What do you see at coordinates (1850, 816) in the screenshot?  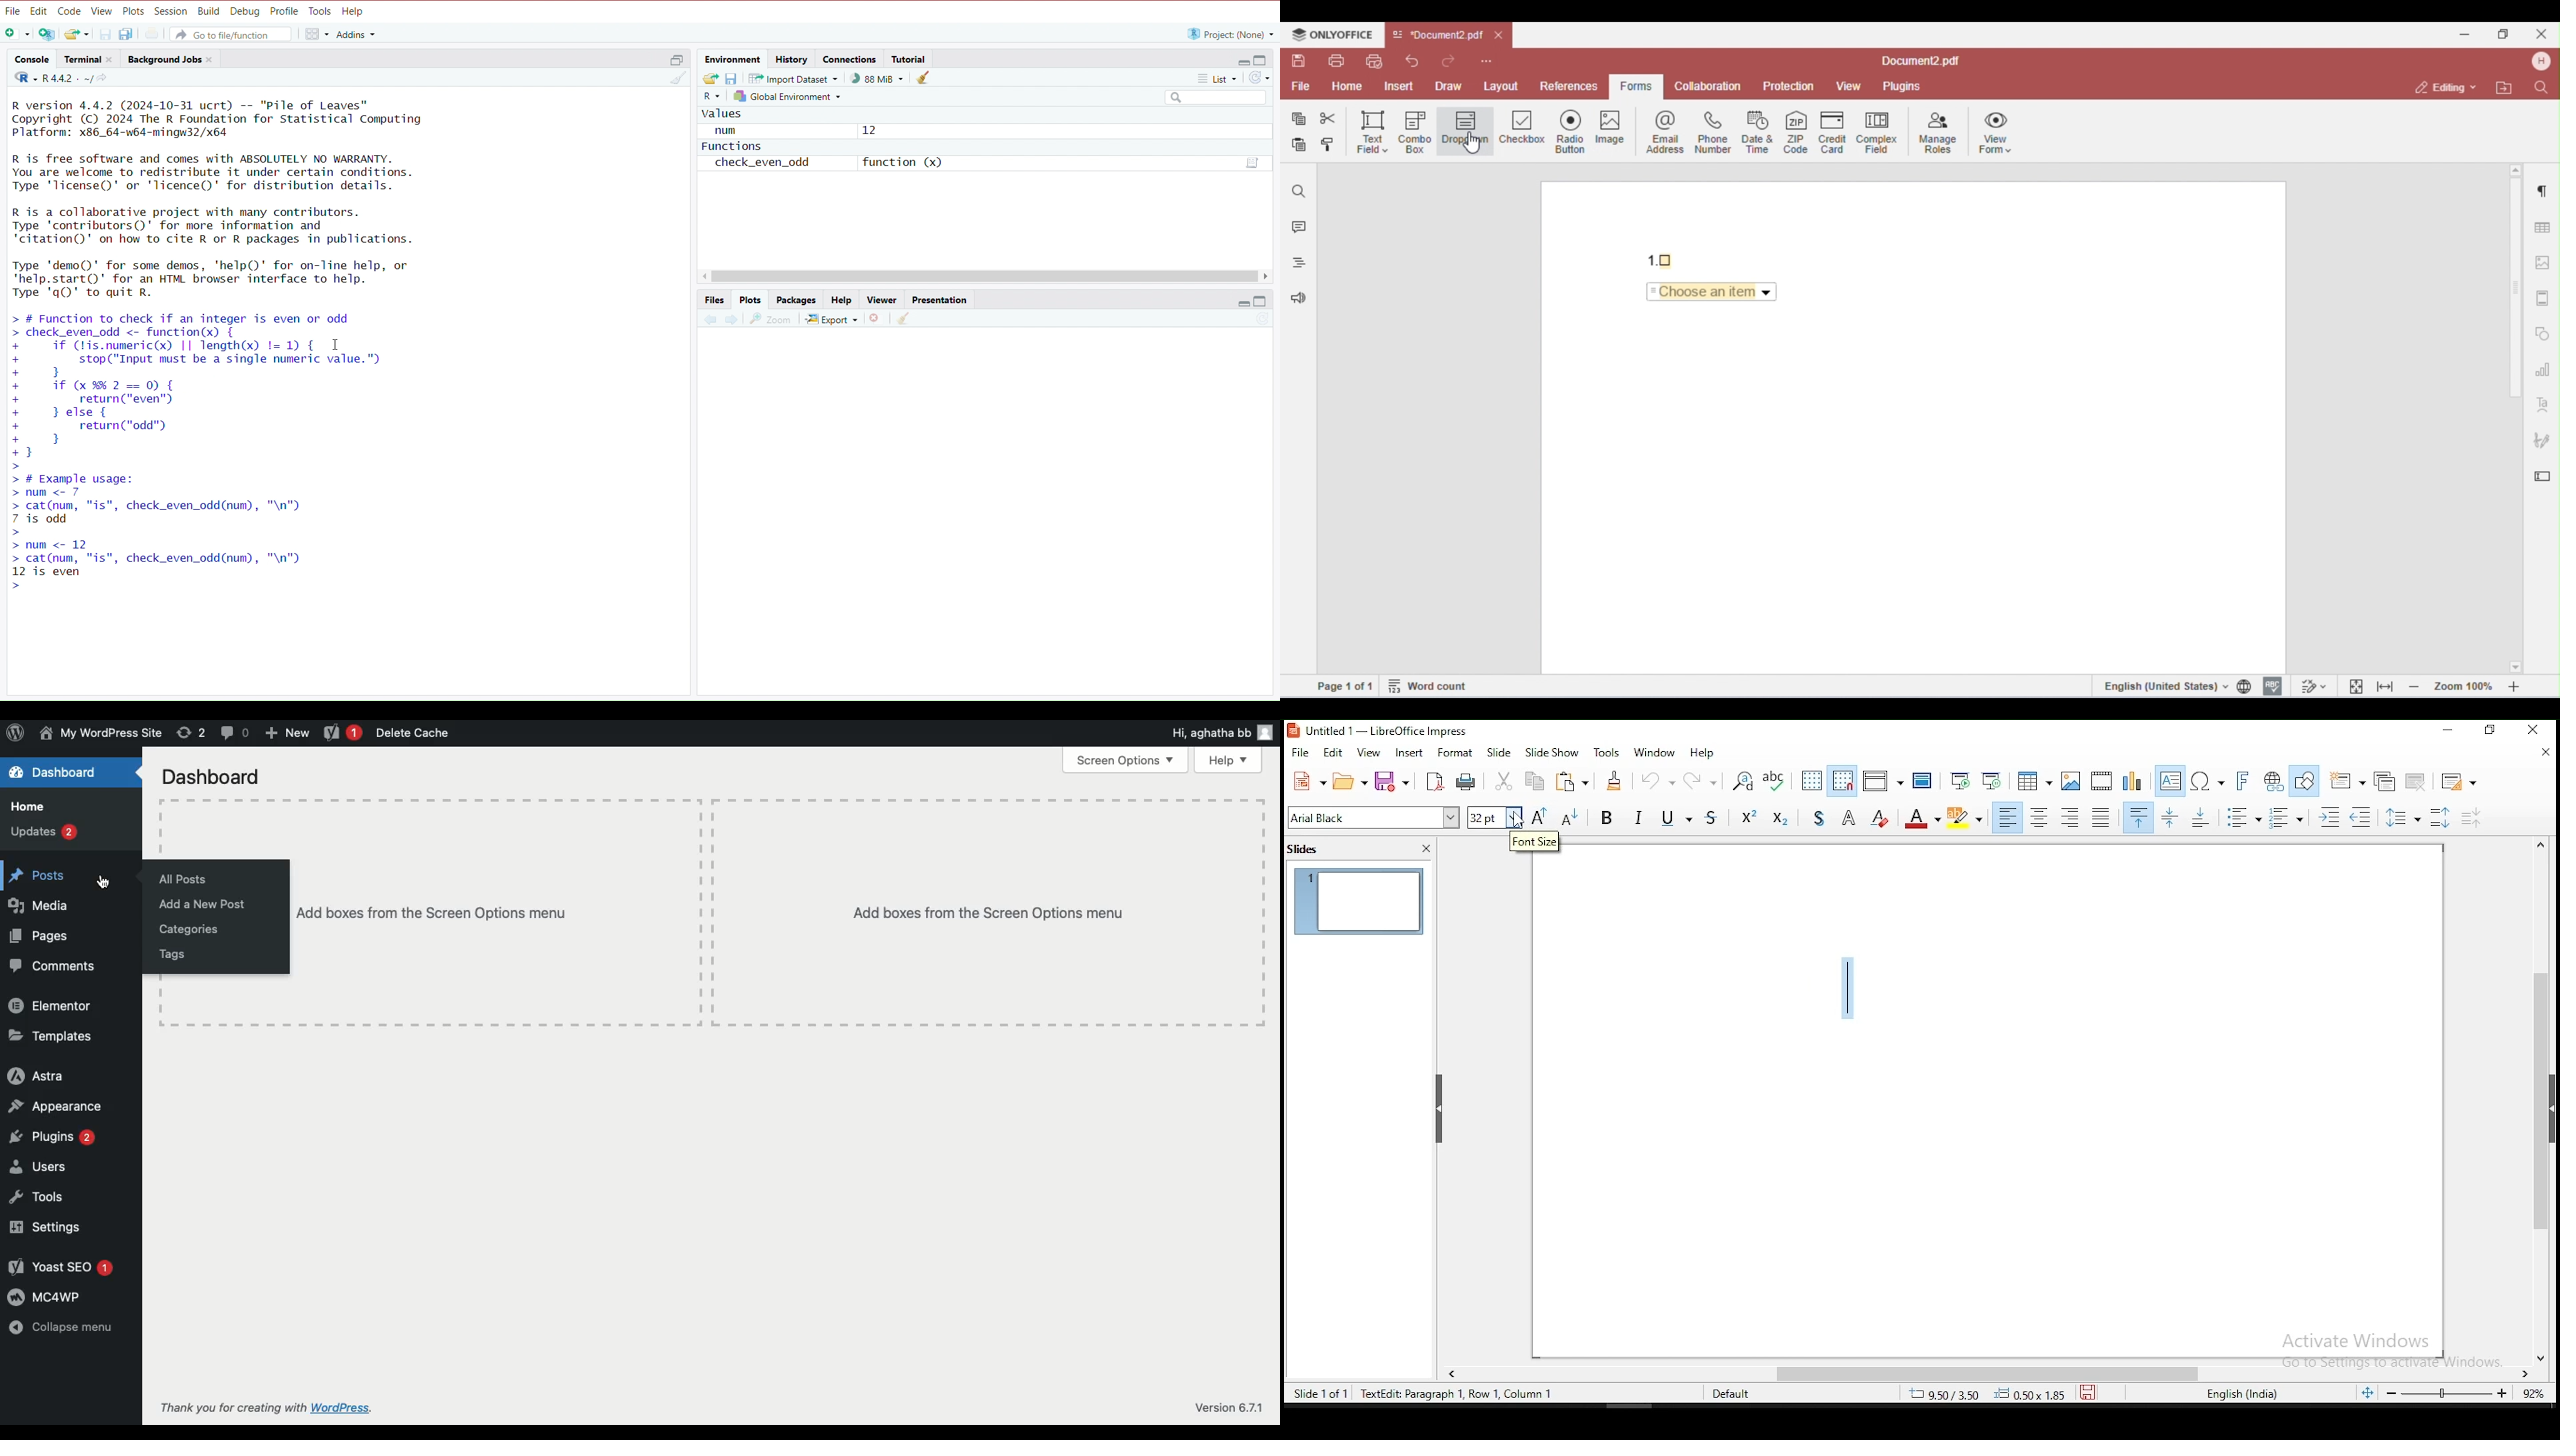 I see `Outline` at bounding box center [1850, 816].